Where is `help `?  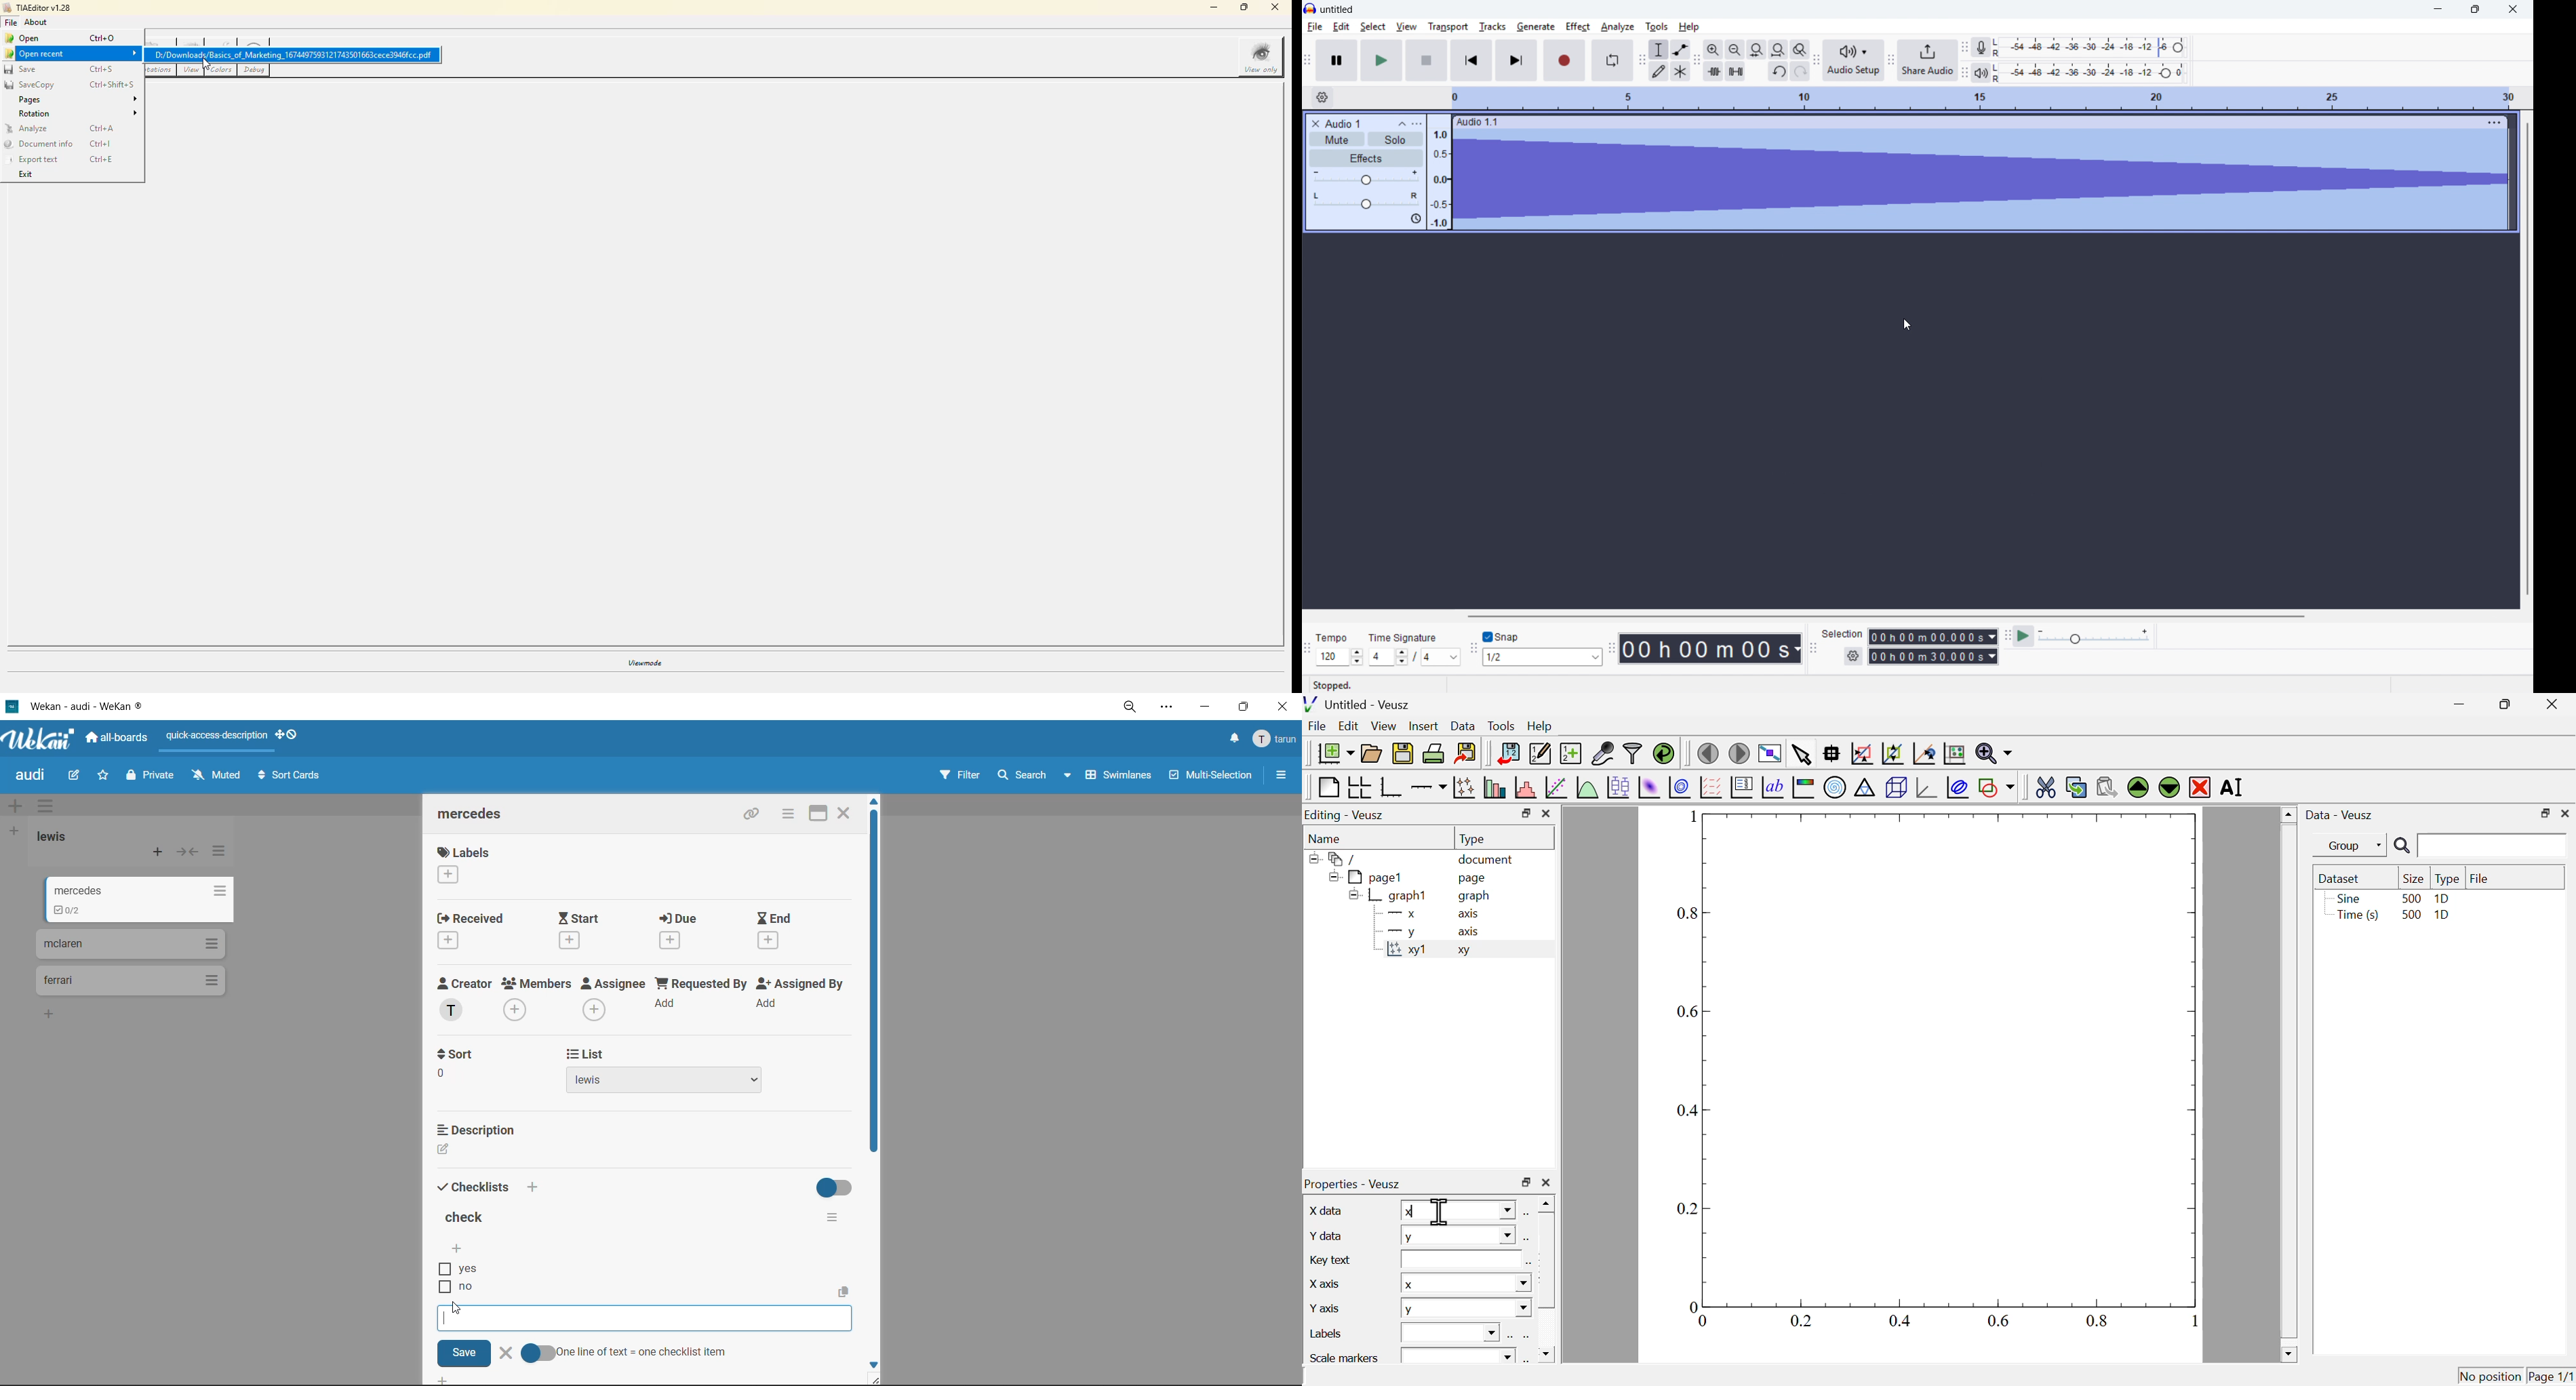 help  is located at coordinates (1690, 26).